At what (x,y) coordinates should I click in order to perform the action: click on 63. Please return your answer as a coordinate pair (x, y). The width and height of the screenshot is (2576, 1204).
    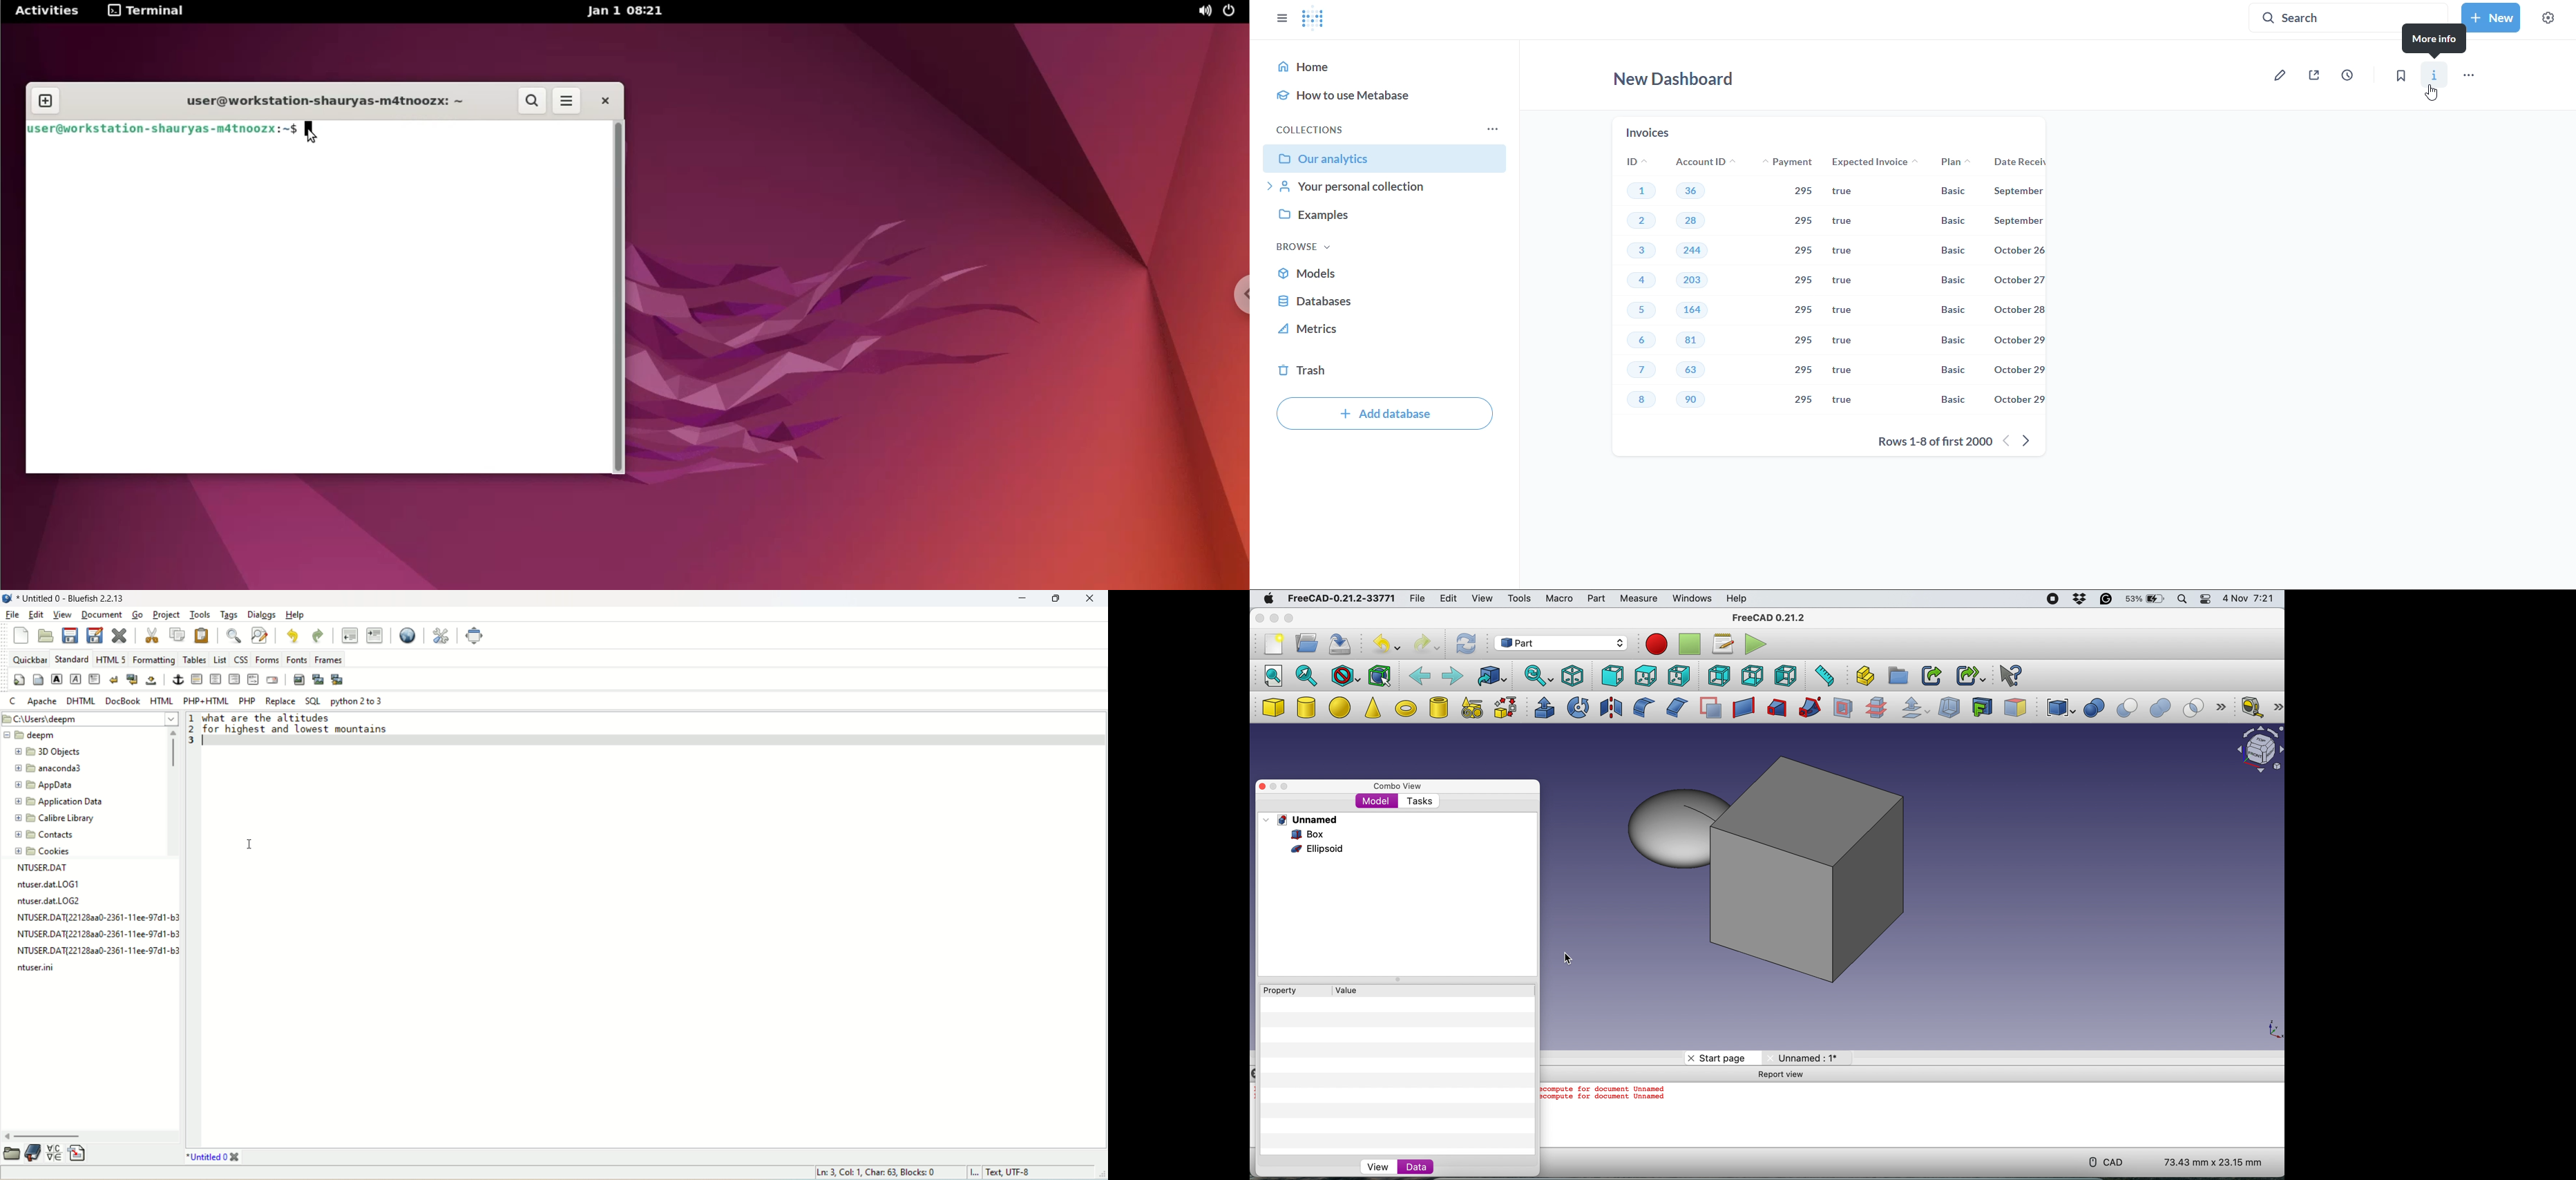
    Looking at the image, I should click on (1695, 370).